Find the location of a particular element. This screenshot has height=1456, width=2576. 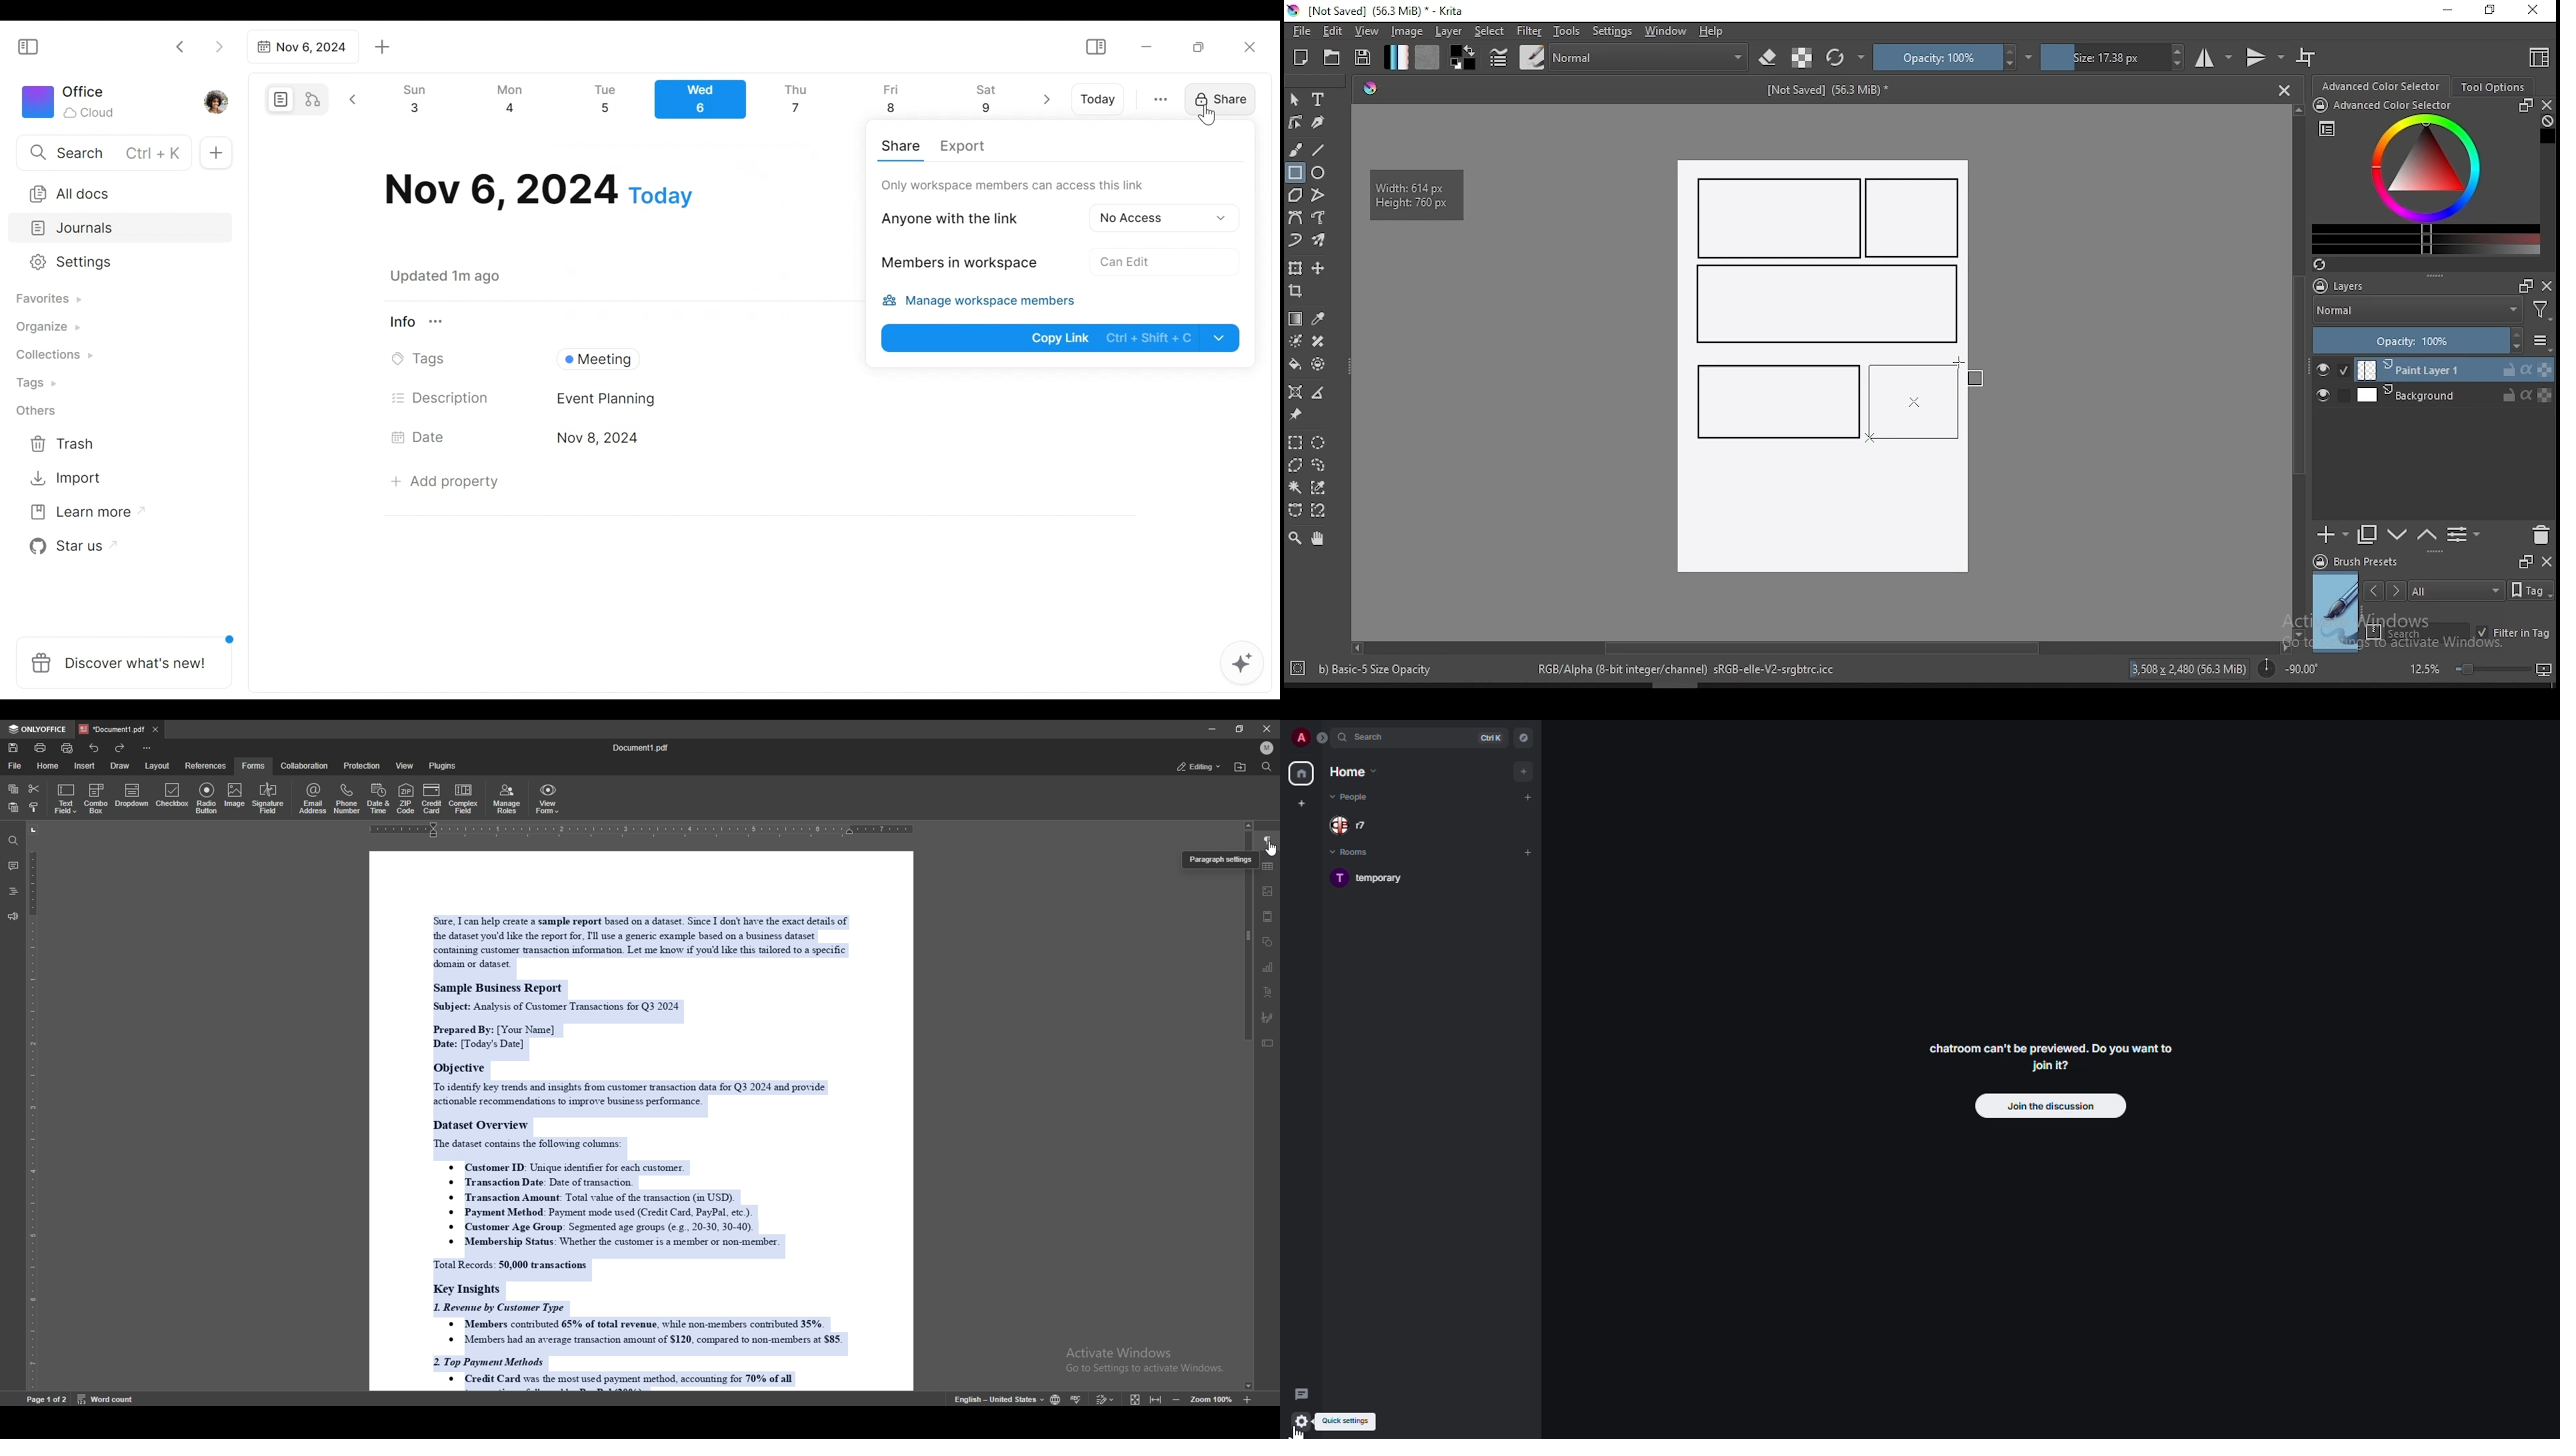

Search is located at coordinates (102, 152).